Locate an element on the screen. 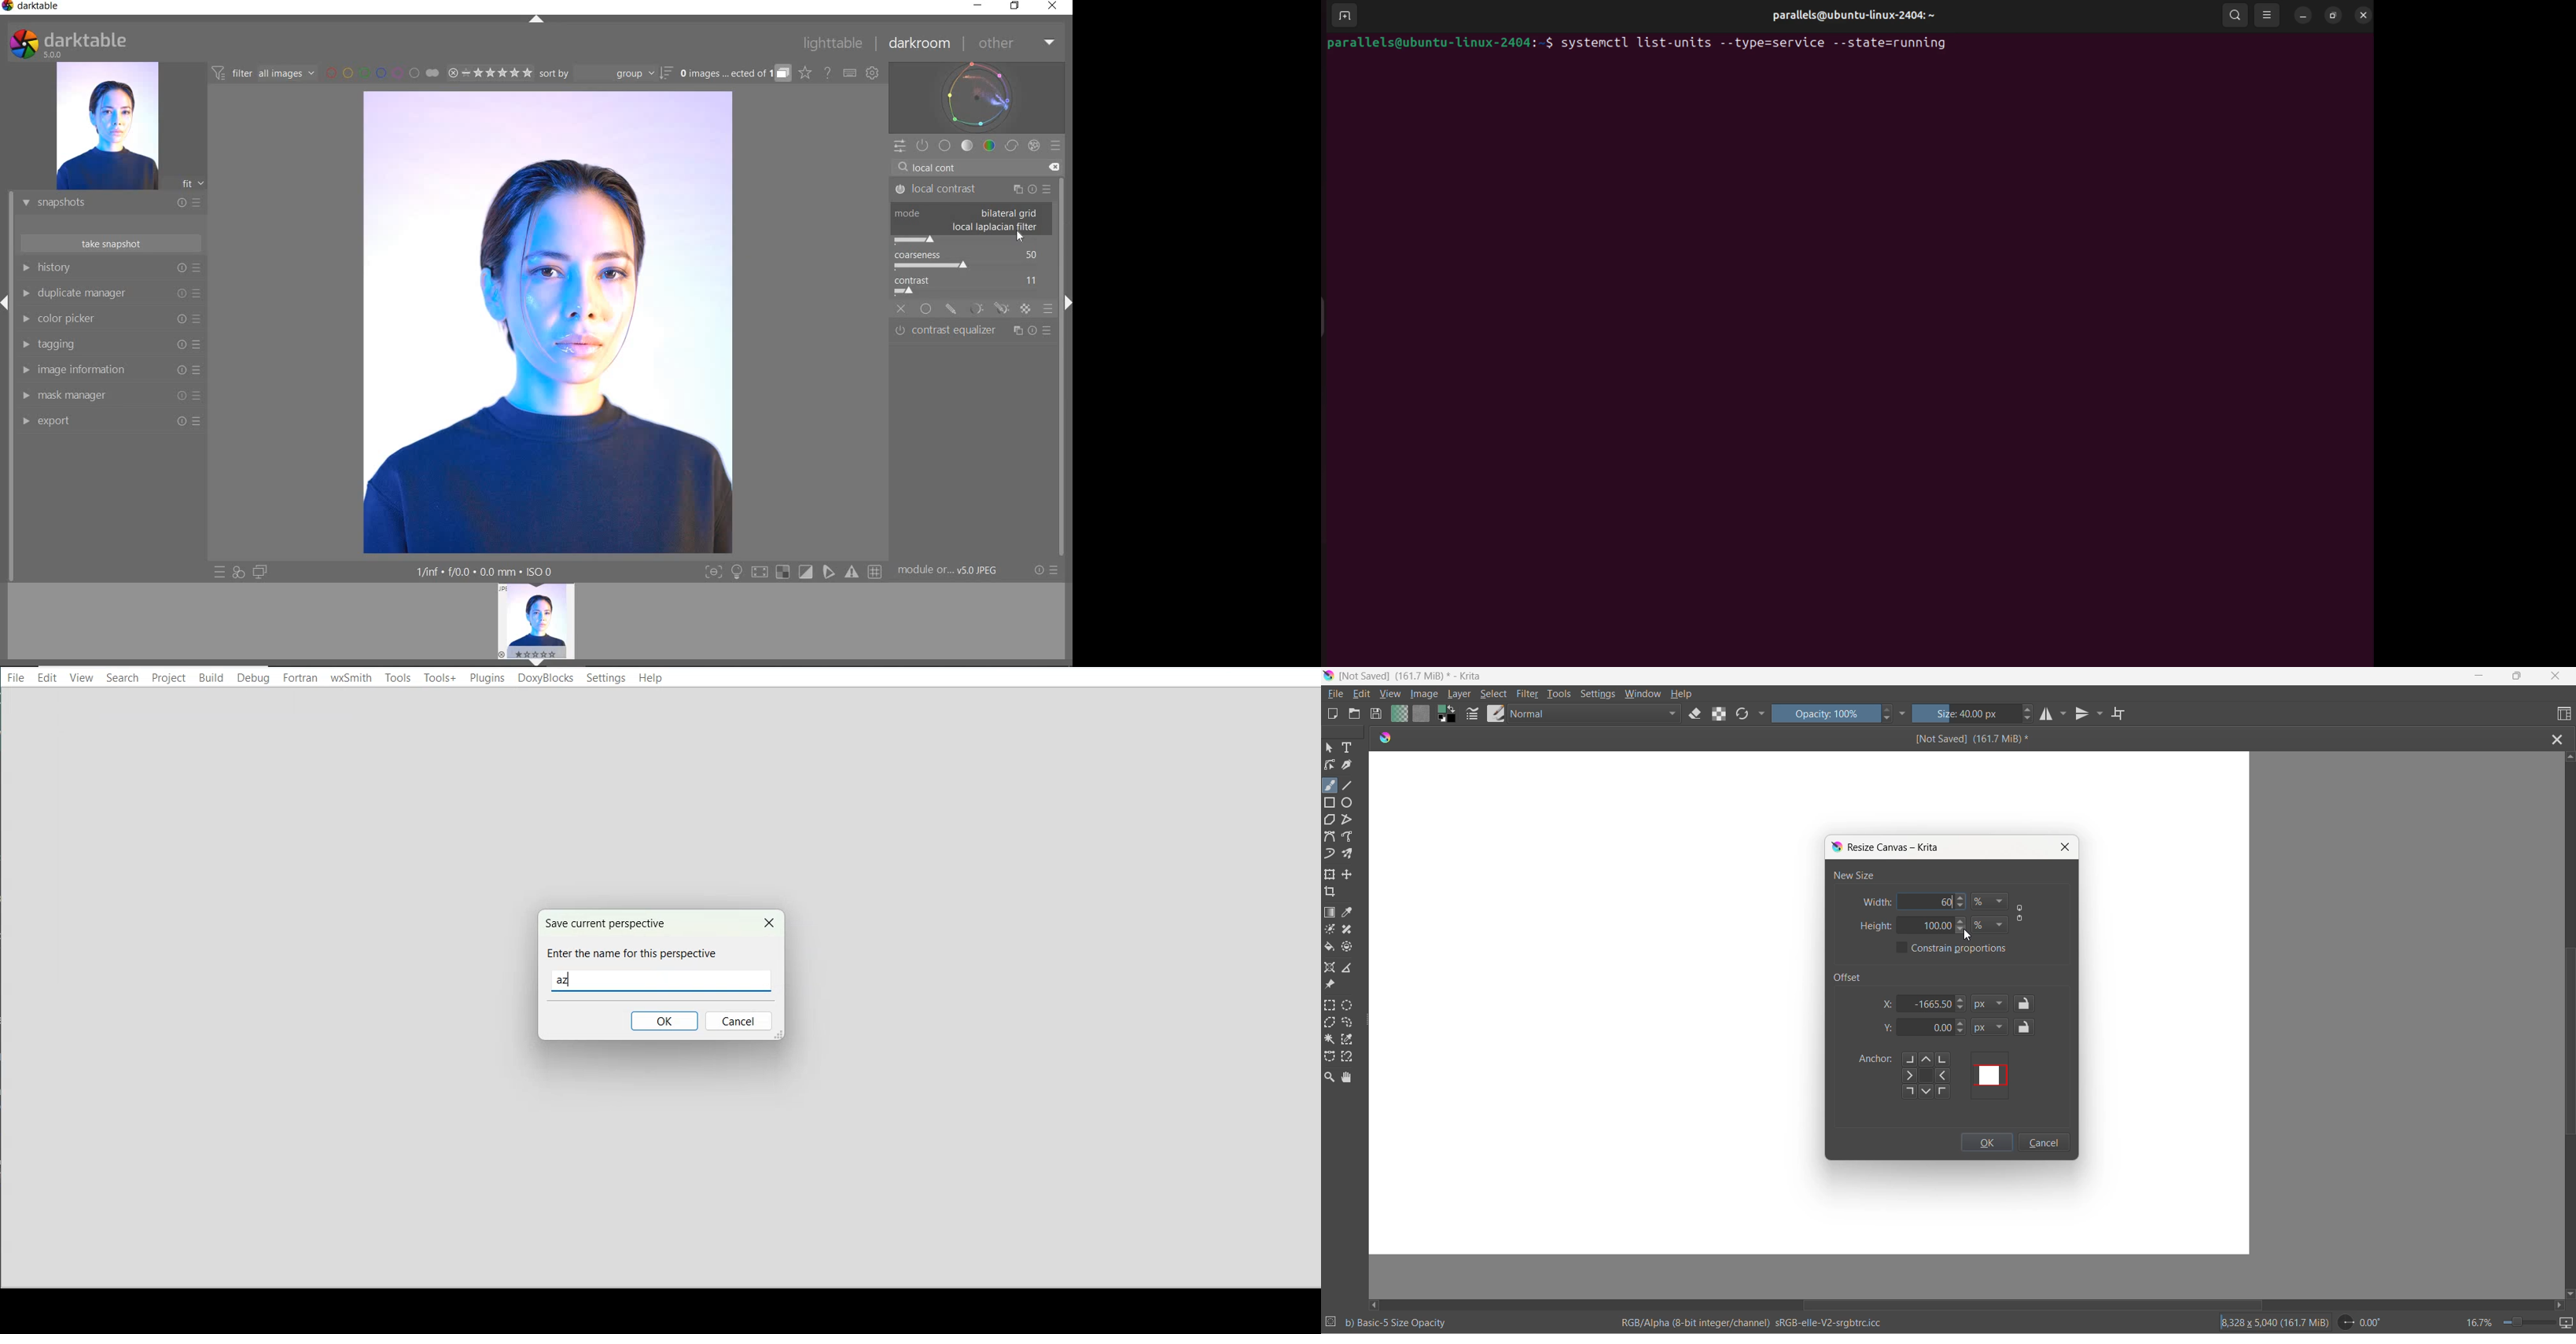  SYSTEM NAME is located at coordinates (33, 8).